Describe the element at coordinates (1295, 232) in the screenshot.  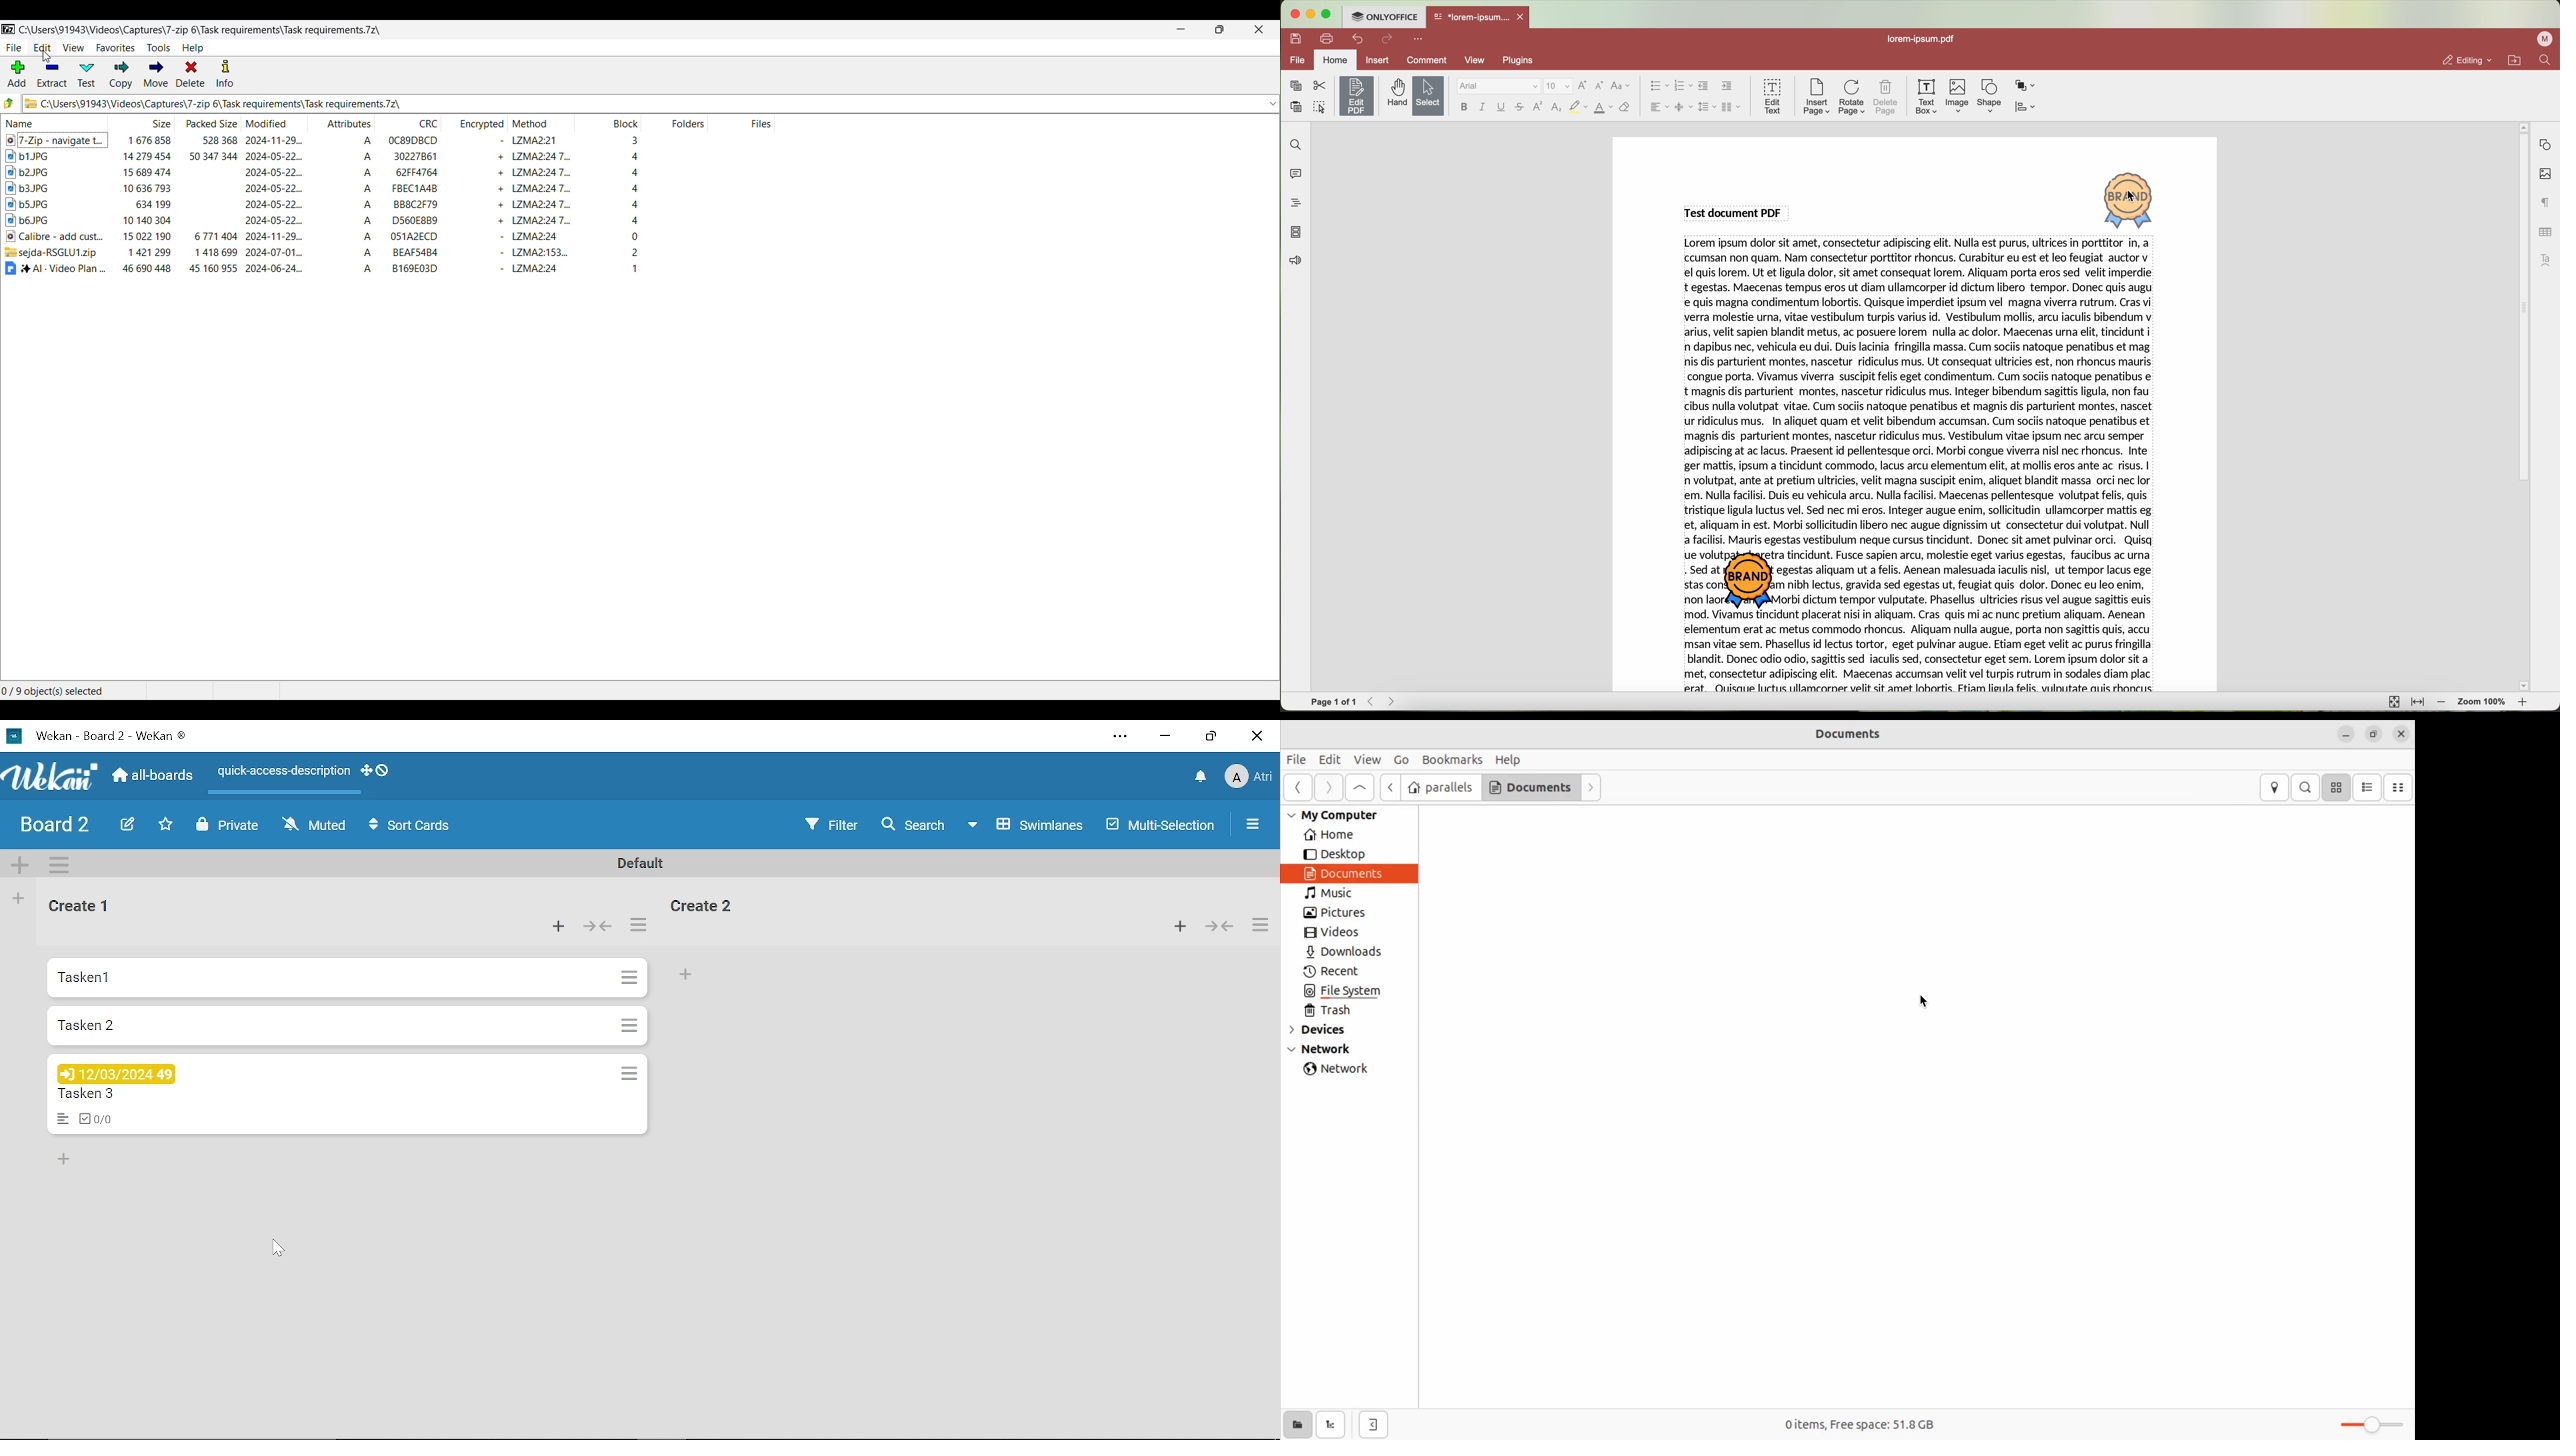
I see `page thumbnails` at that location.